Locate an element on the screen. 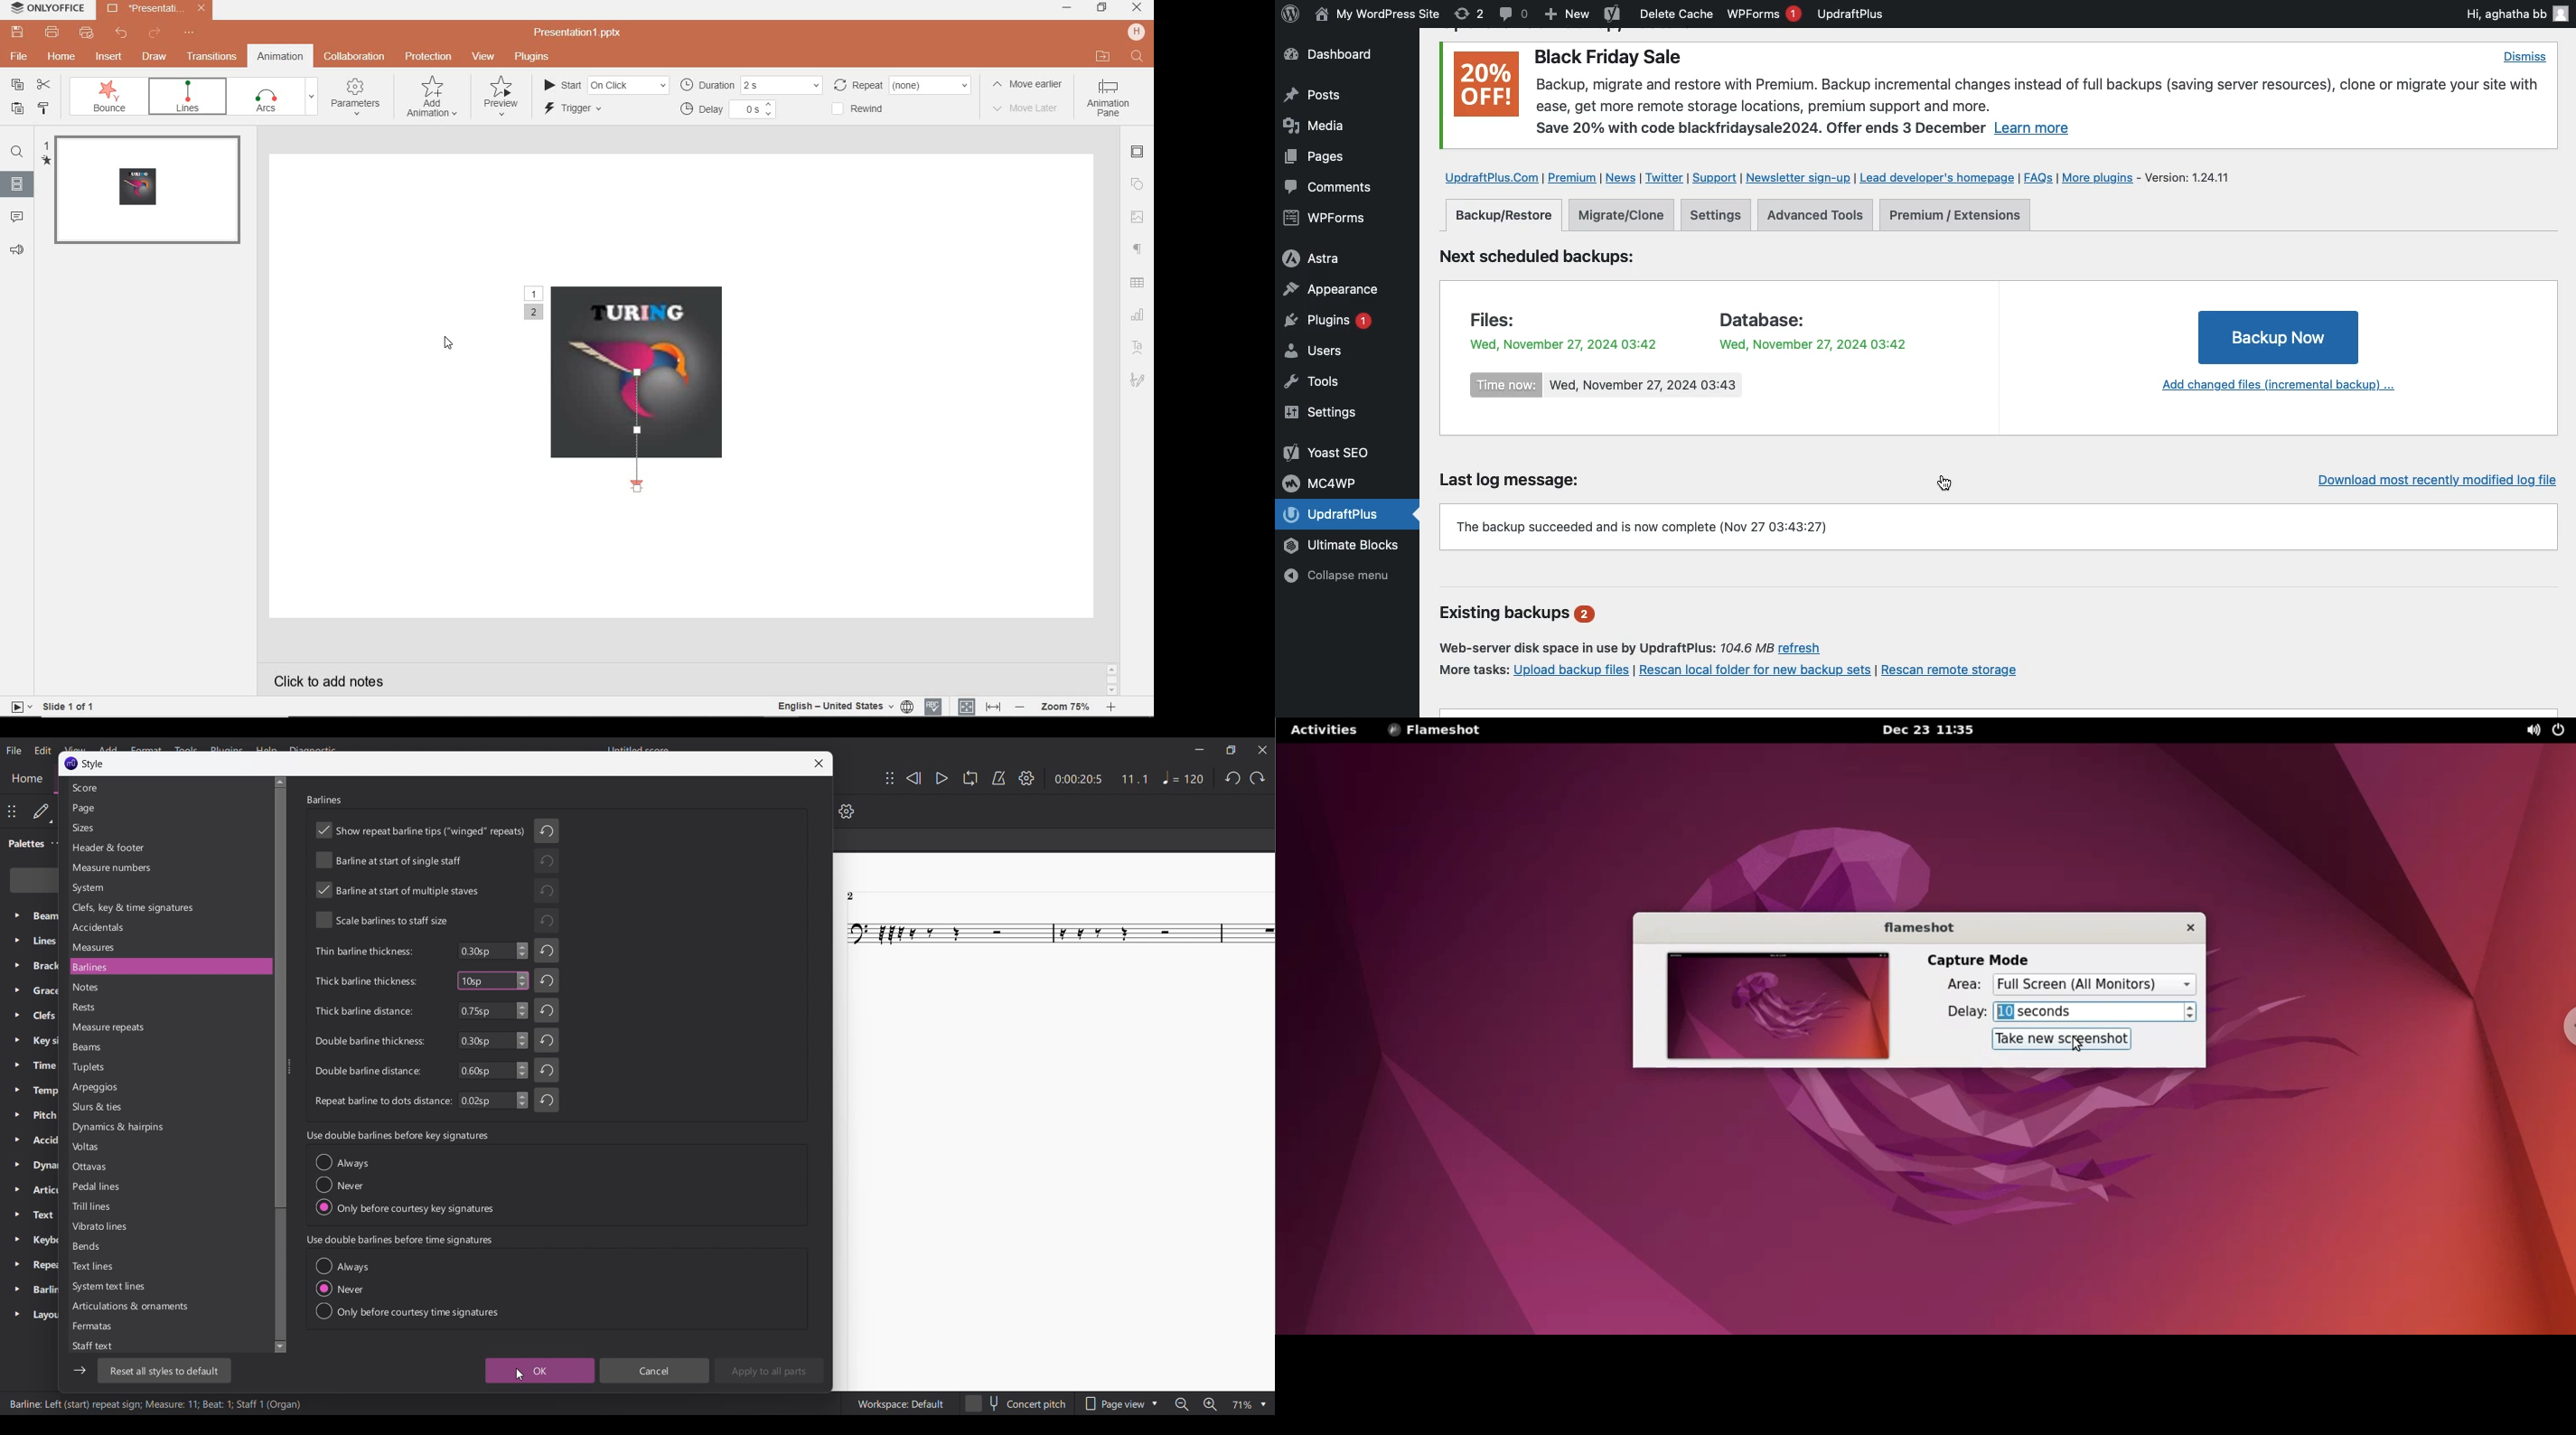 The height and width of the screenshot is (1456, 2576). MC4WP is located at coordinates (1325, 482).